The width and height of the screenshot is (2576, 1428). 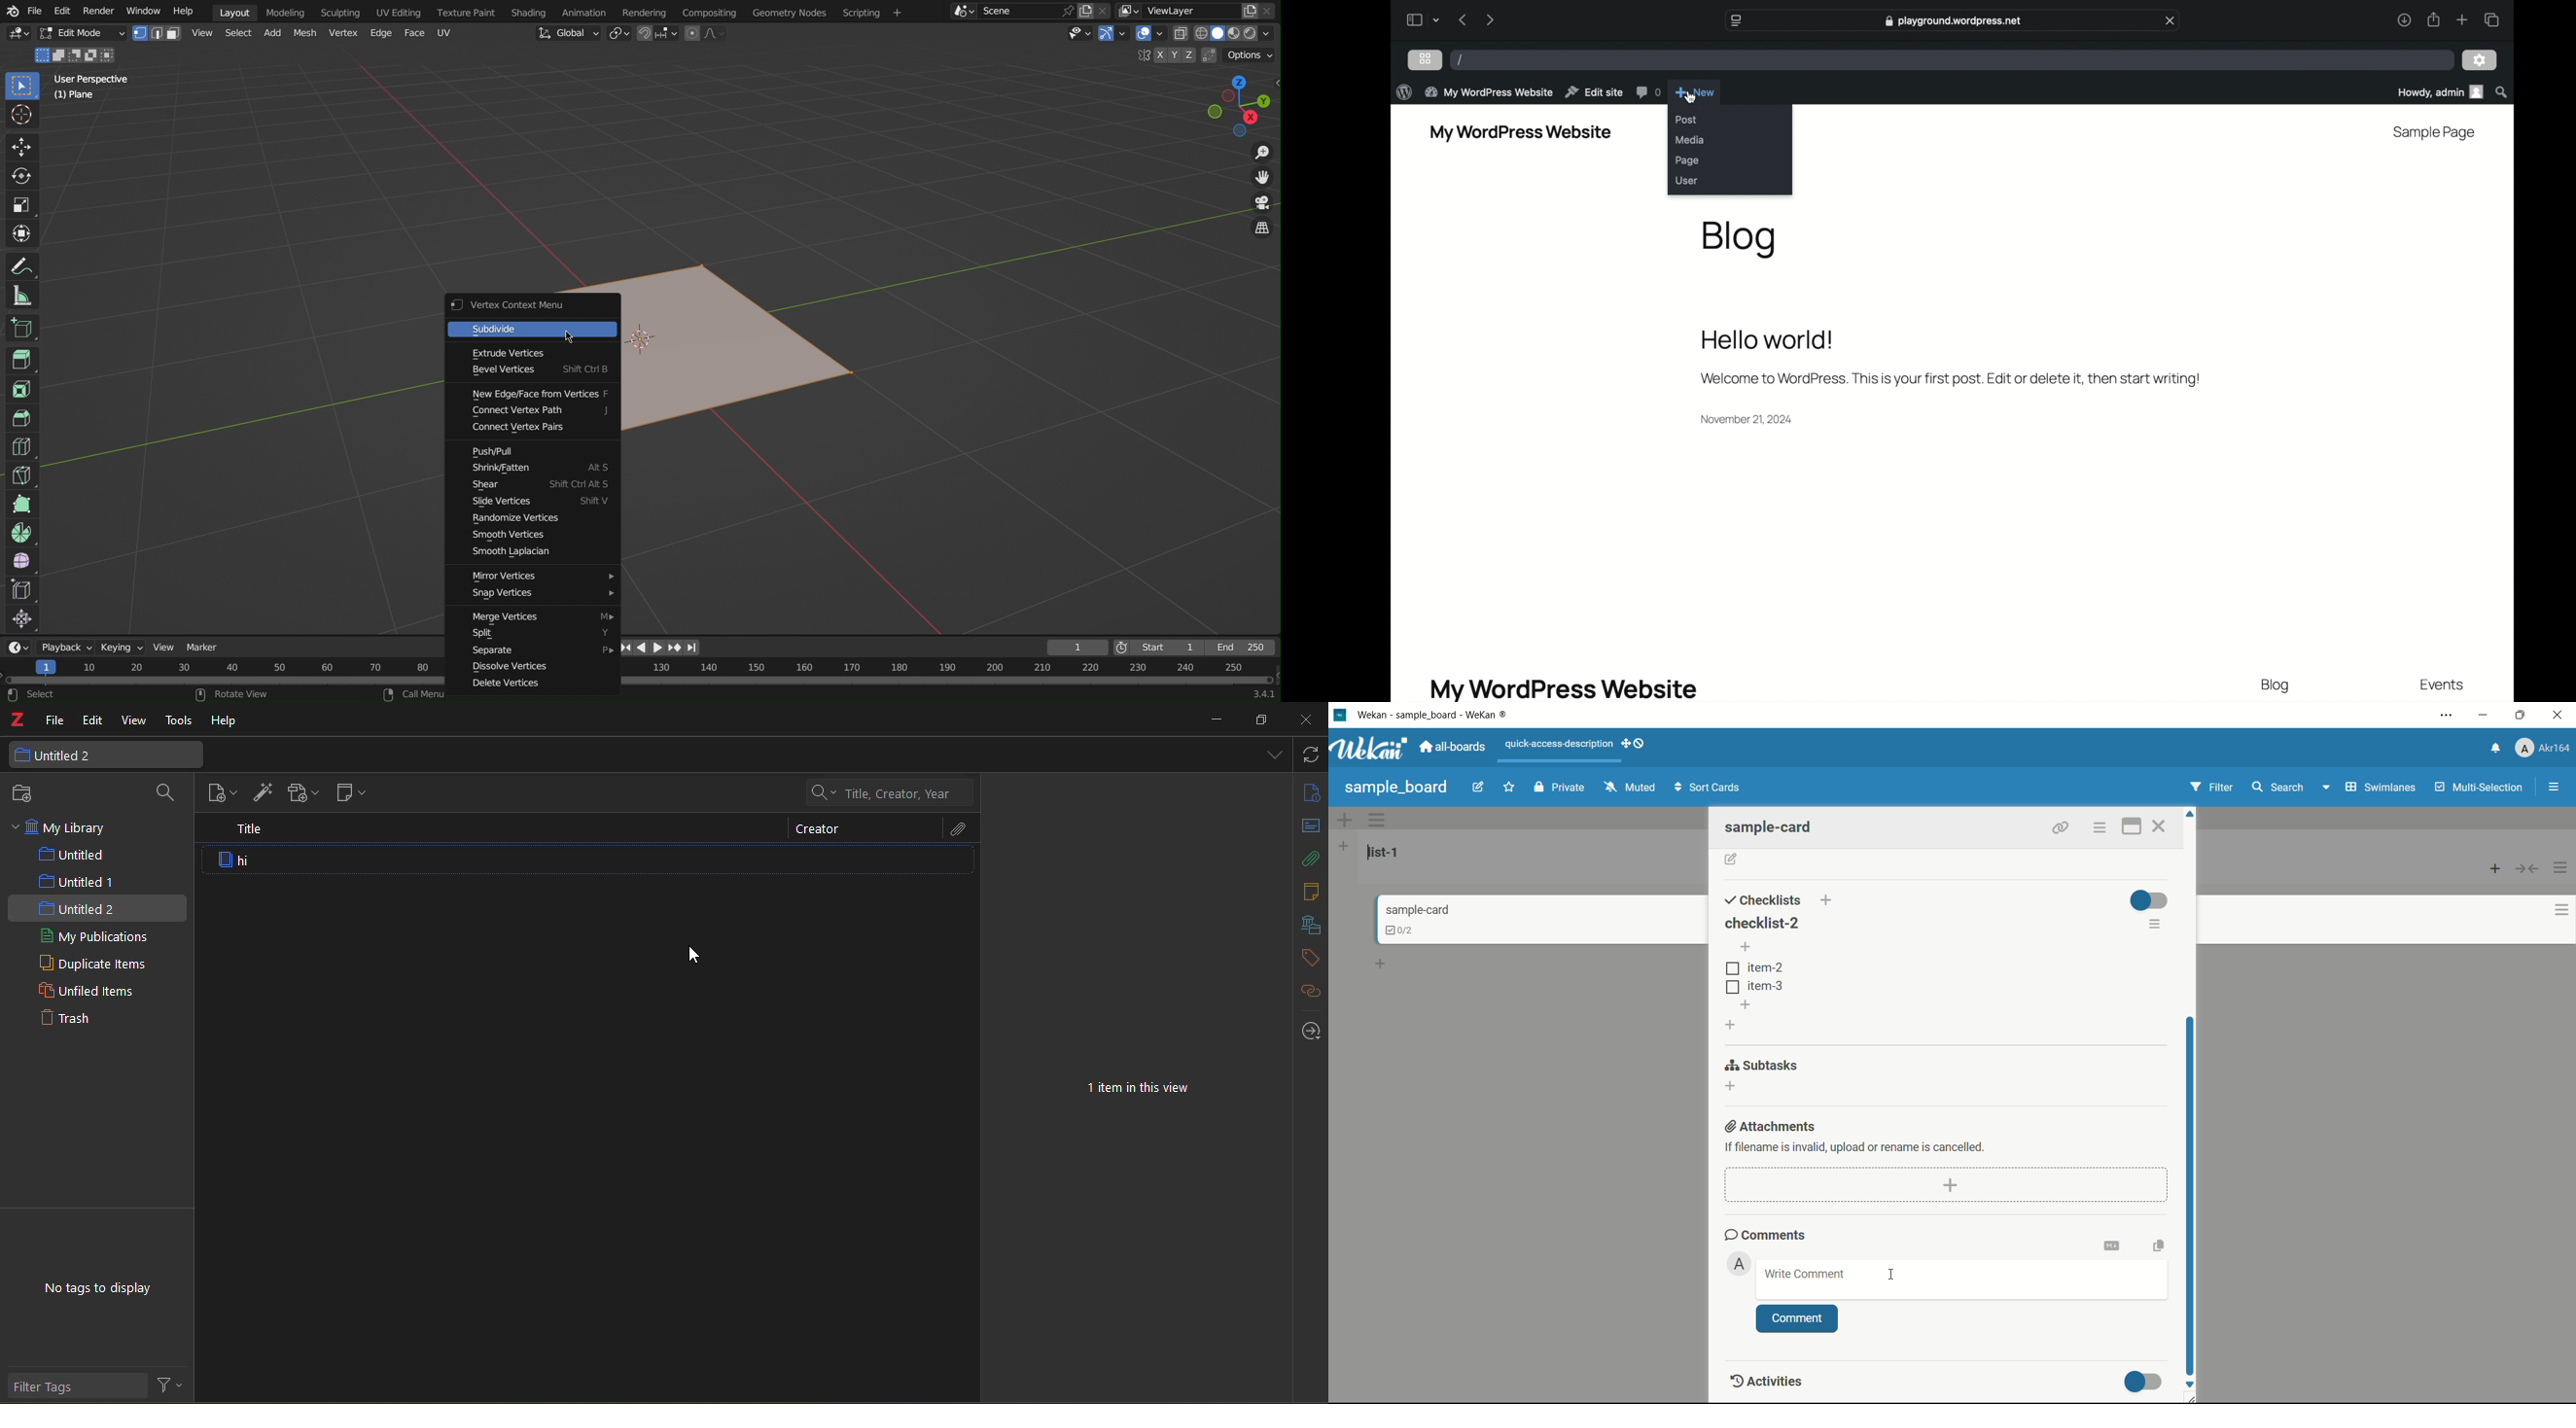 I want to click on untitled 2, so click(x=101, y=755).